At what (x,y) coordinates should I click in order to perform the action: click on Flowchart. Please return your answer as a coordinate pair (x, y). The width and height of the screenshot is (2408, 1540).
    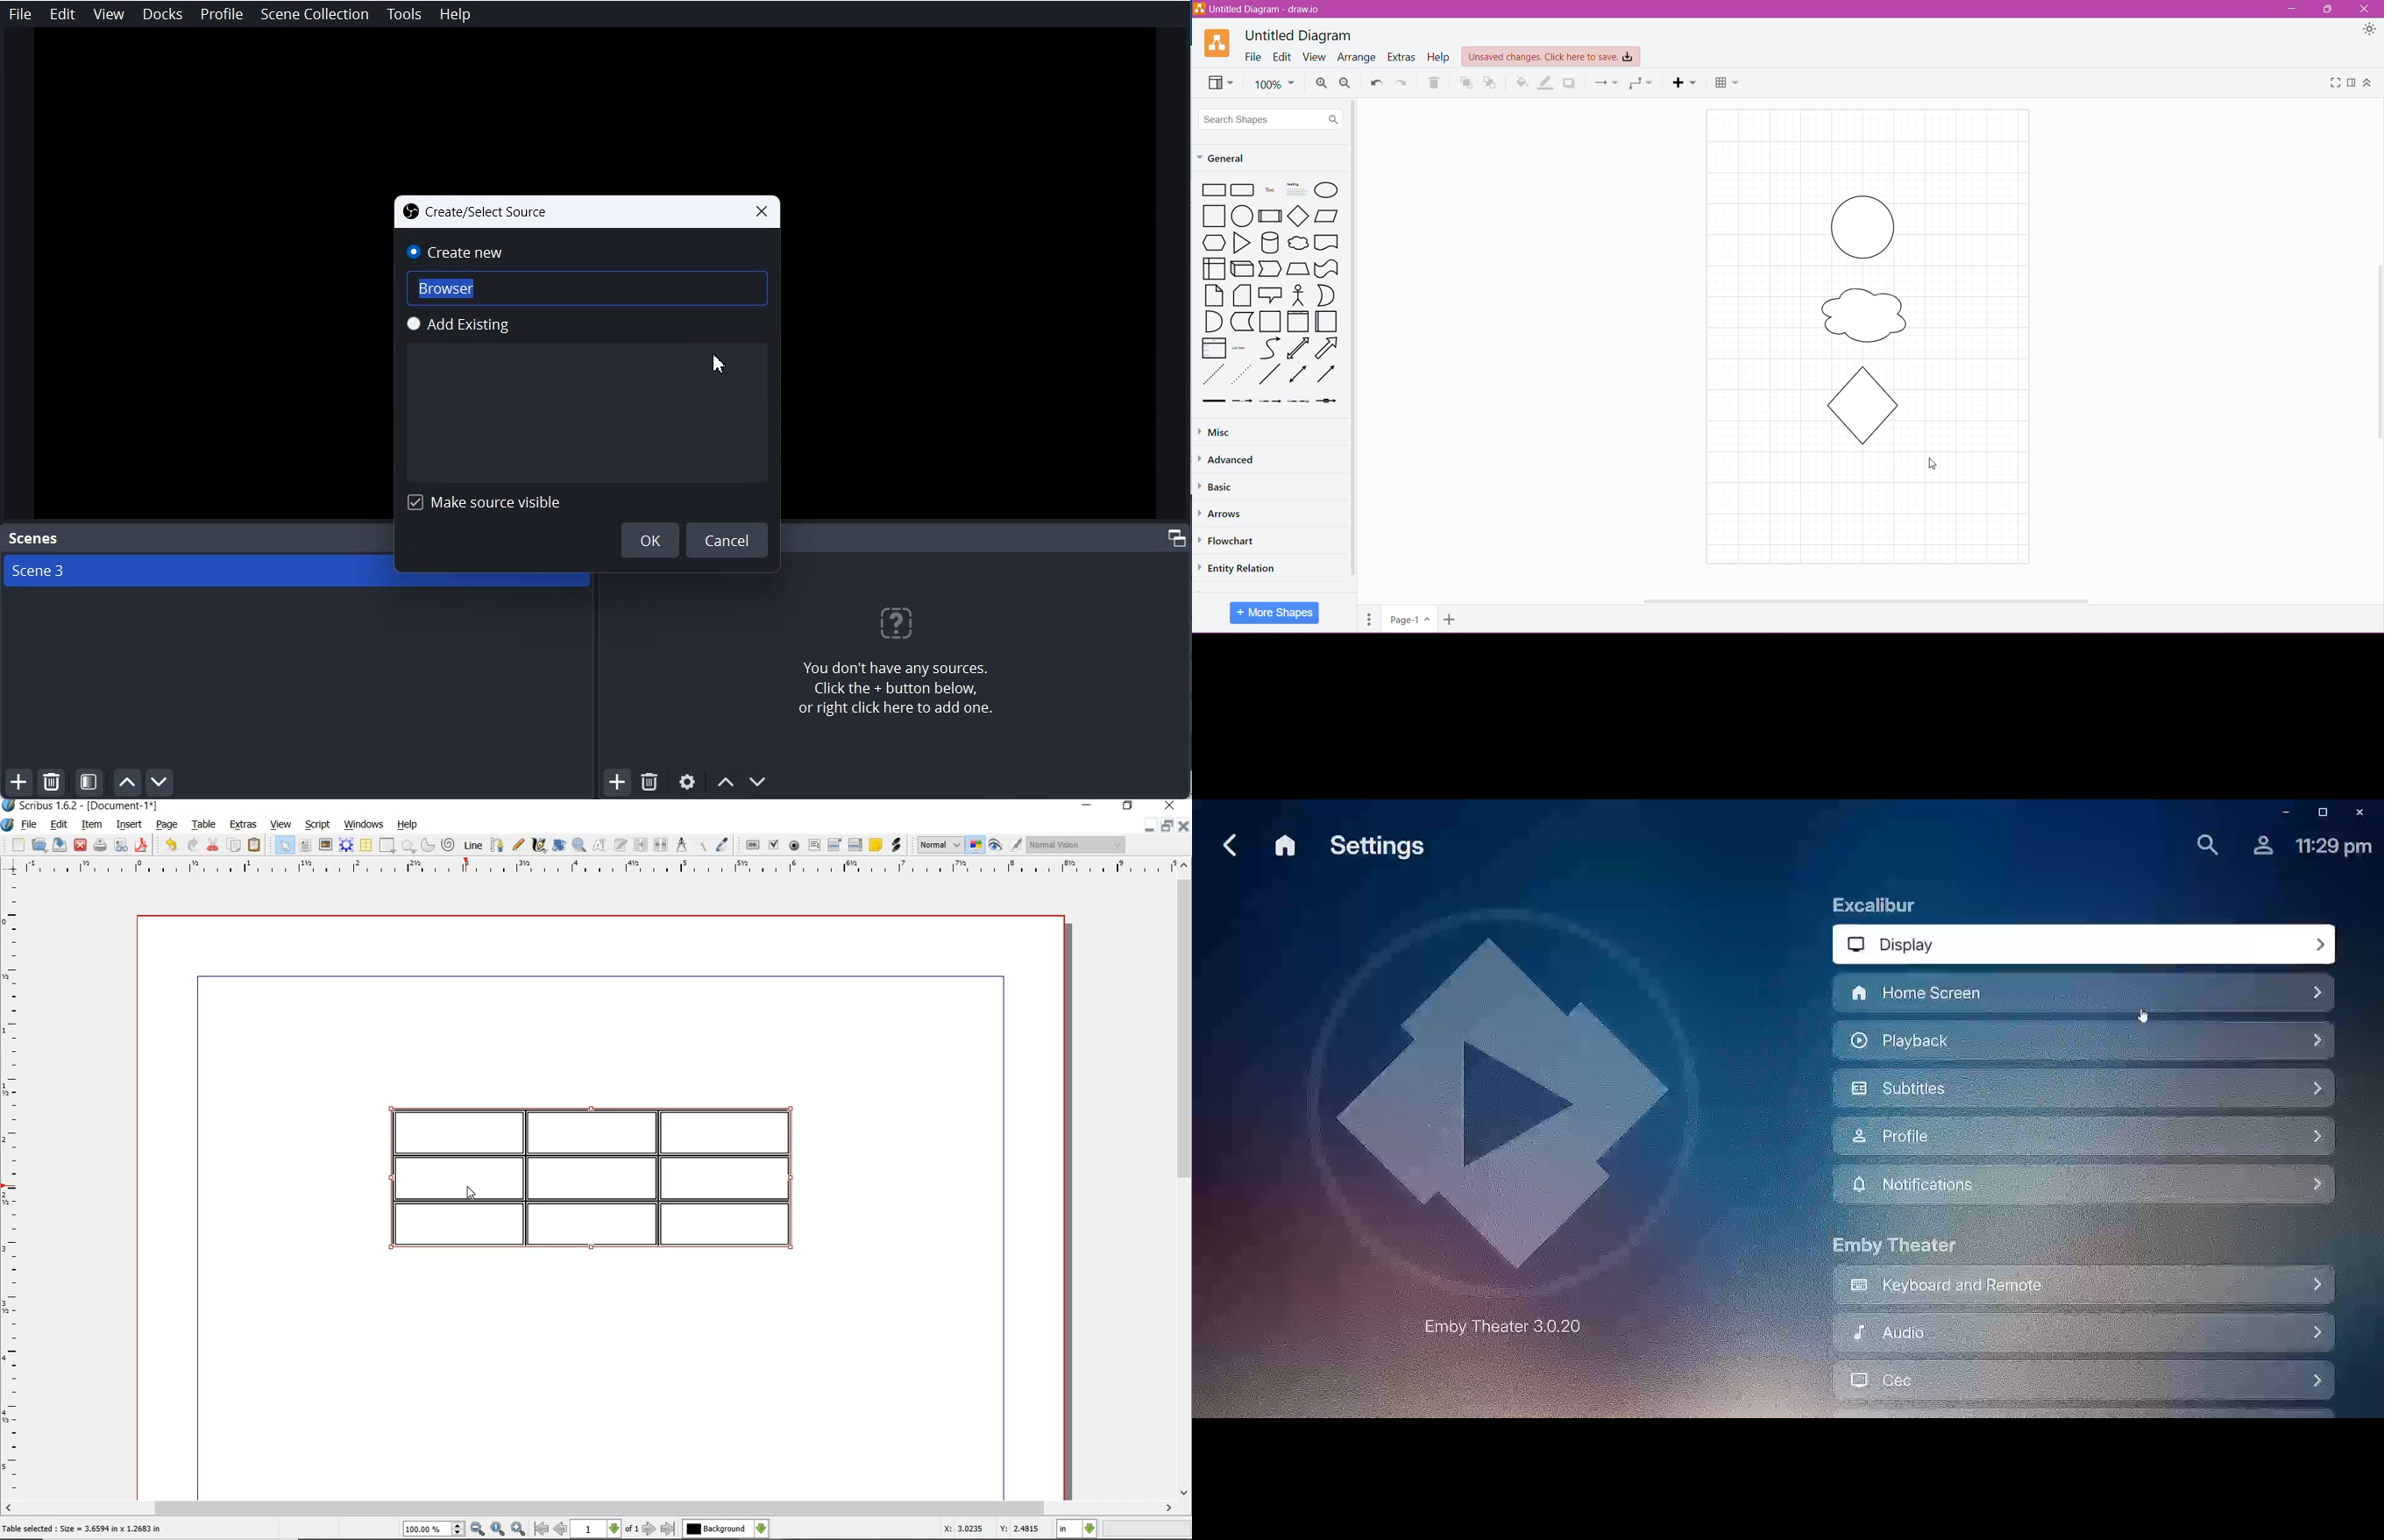
    Looking at the image, I should click on (1235, 541).